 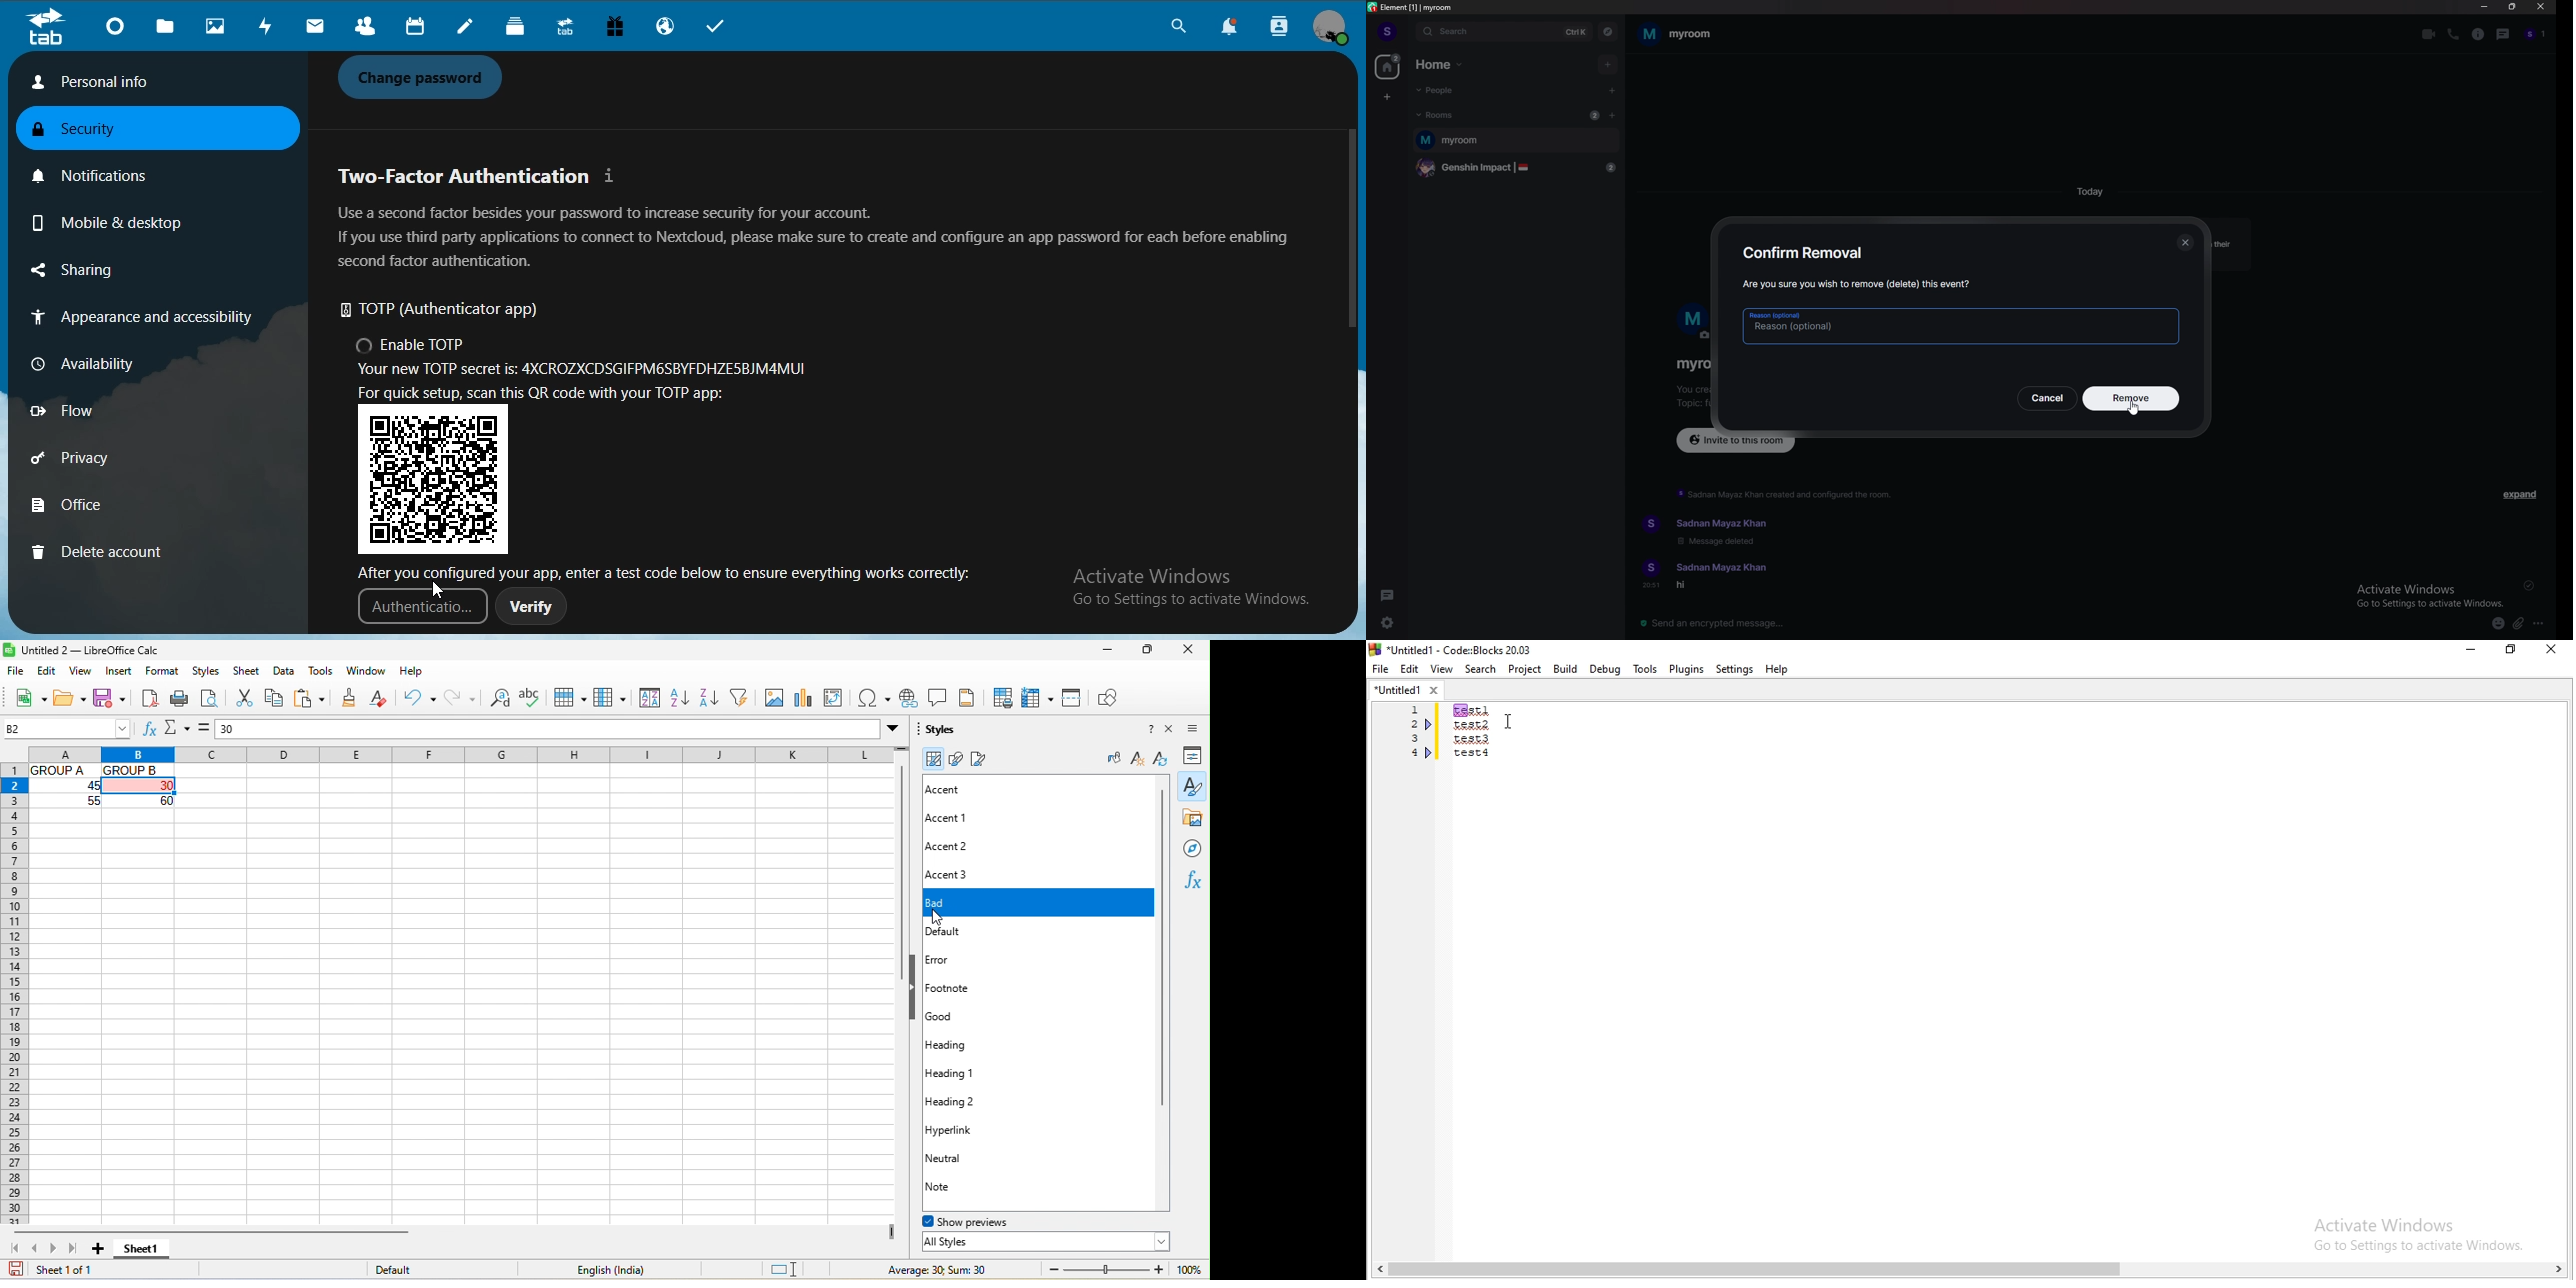 What do you see at coordinates (1175, 730) in the screenshot?
I see `close` at bounding box center [1175, 730].